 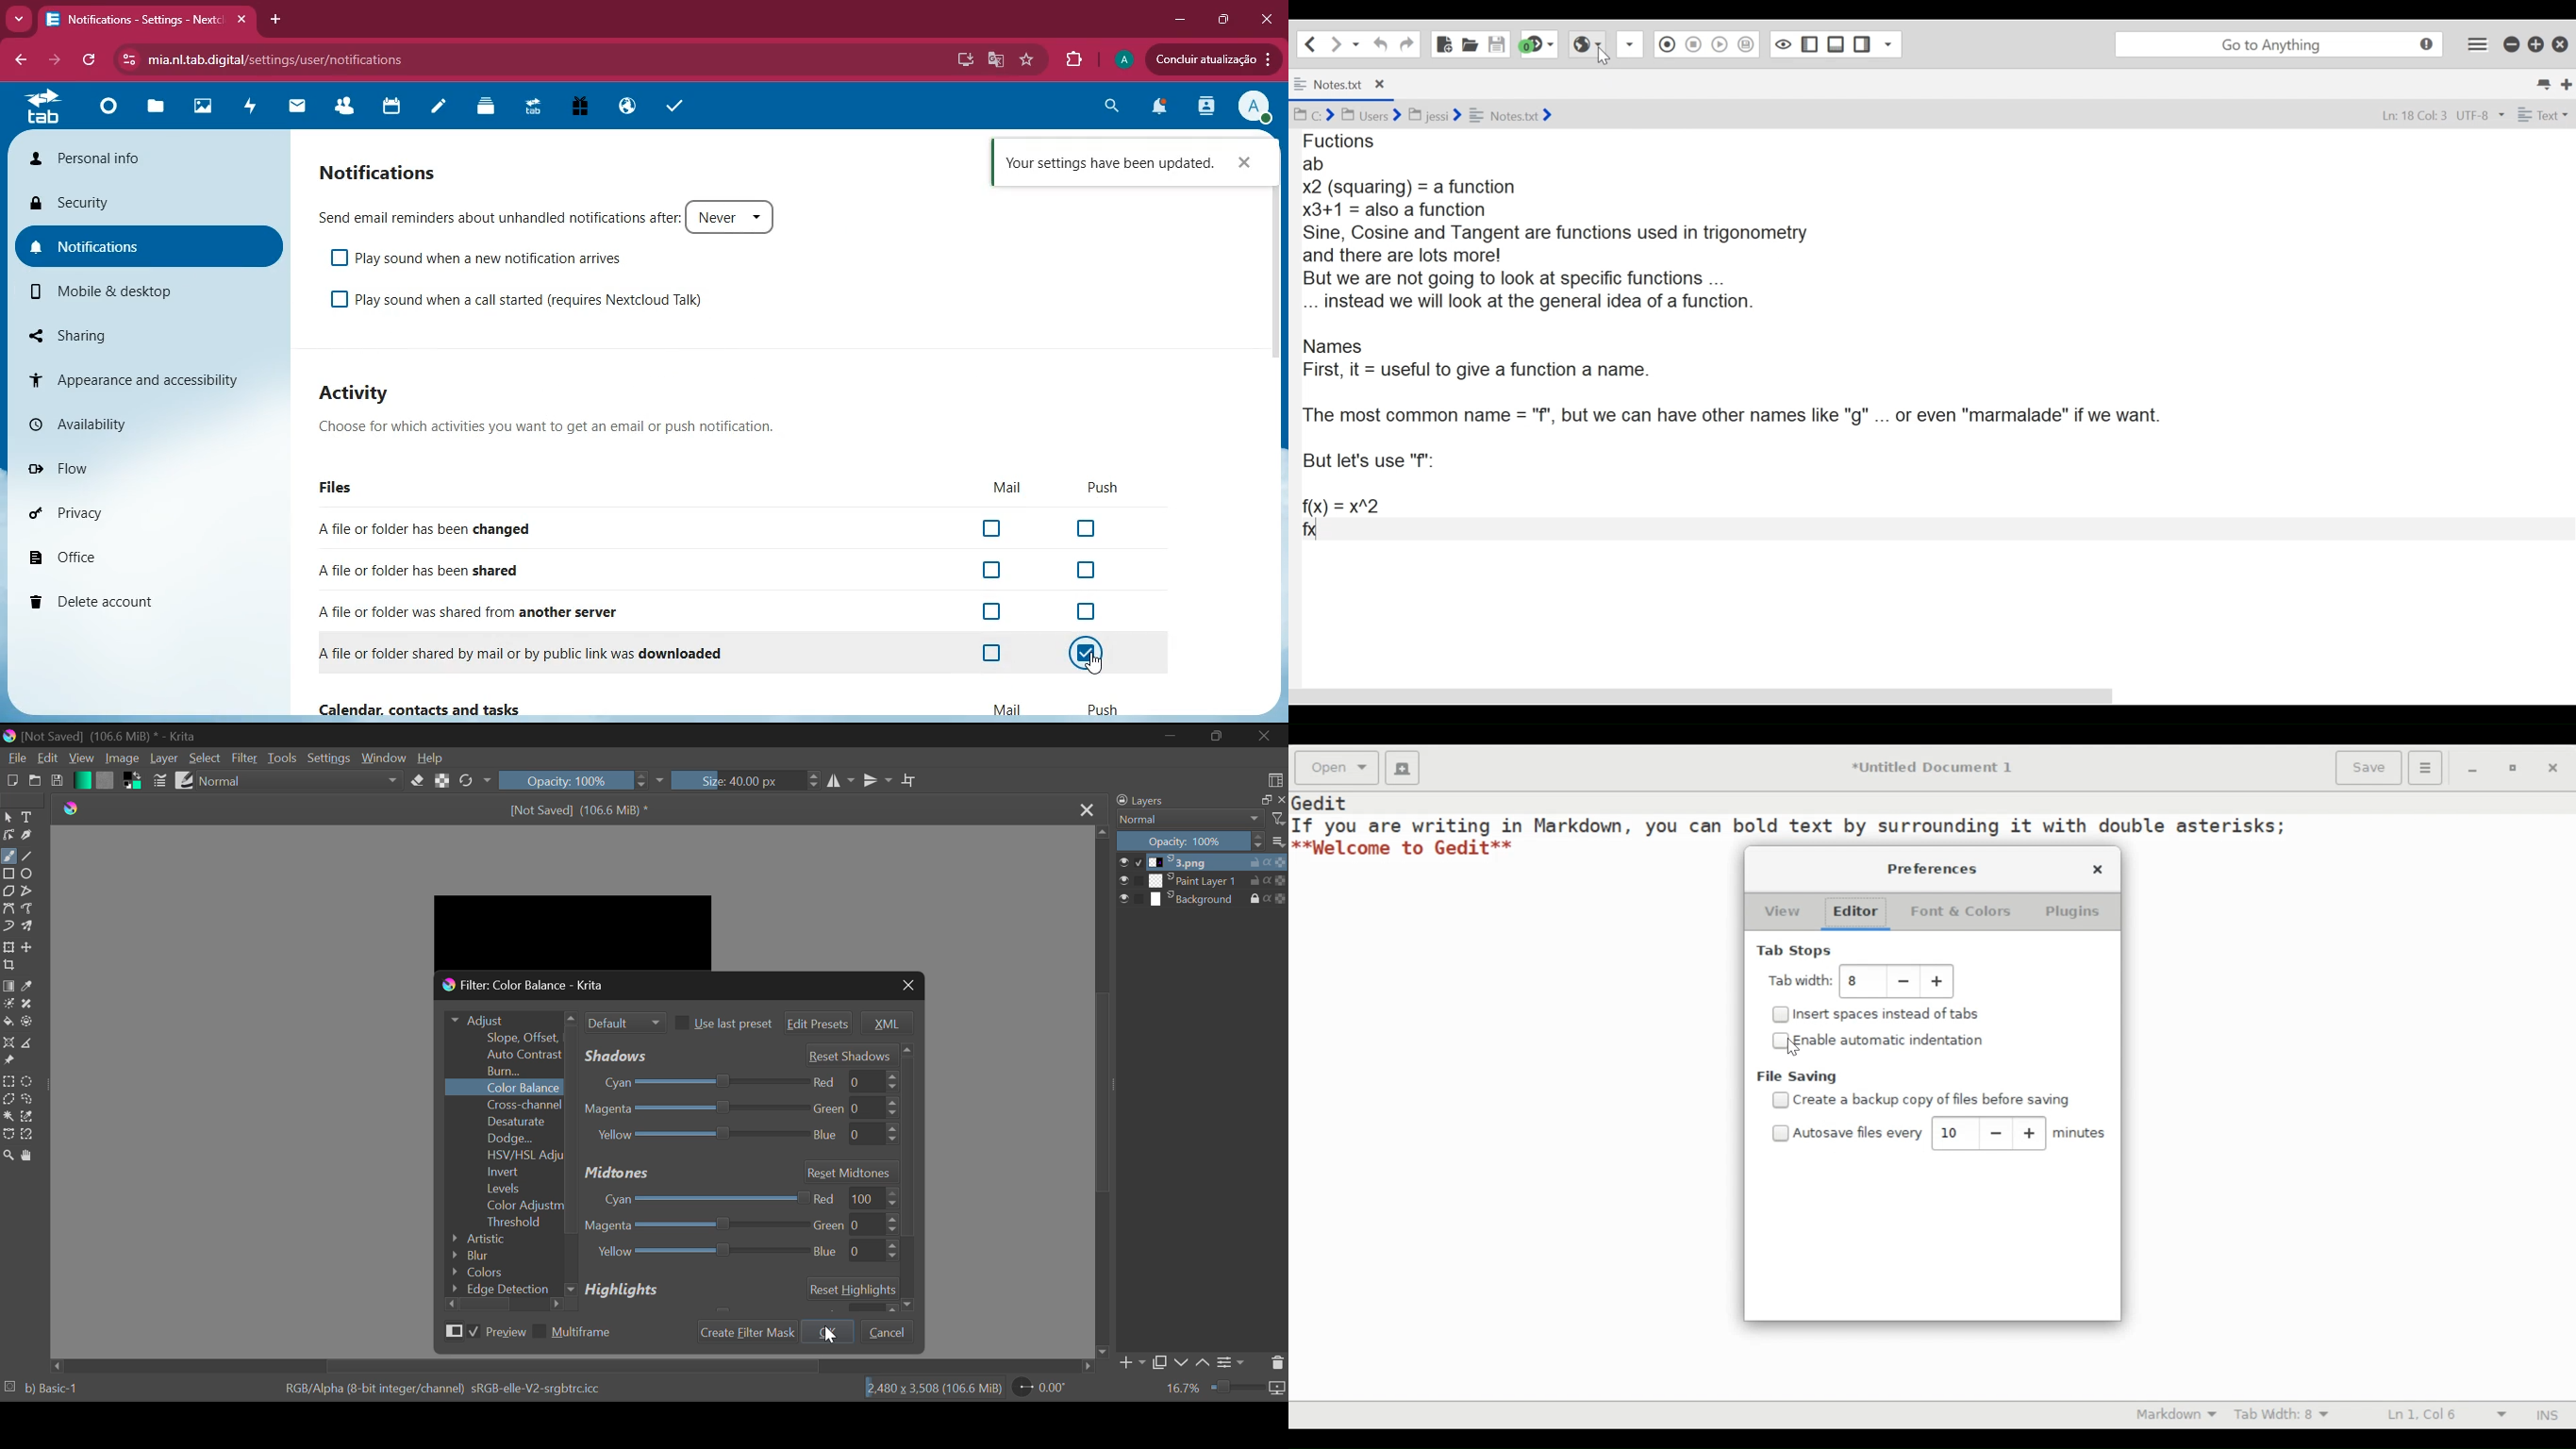 What do you see at coordinates (965, 61) in the screenshot?
I see `desktop` at bounding box center [965, 61].